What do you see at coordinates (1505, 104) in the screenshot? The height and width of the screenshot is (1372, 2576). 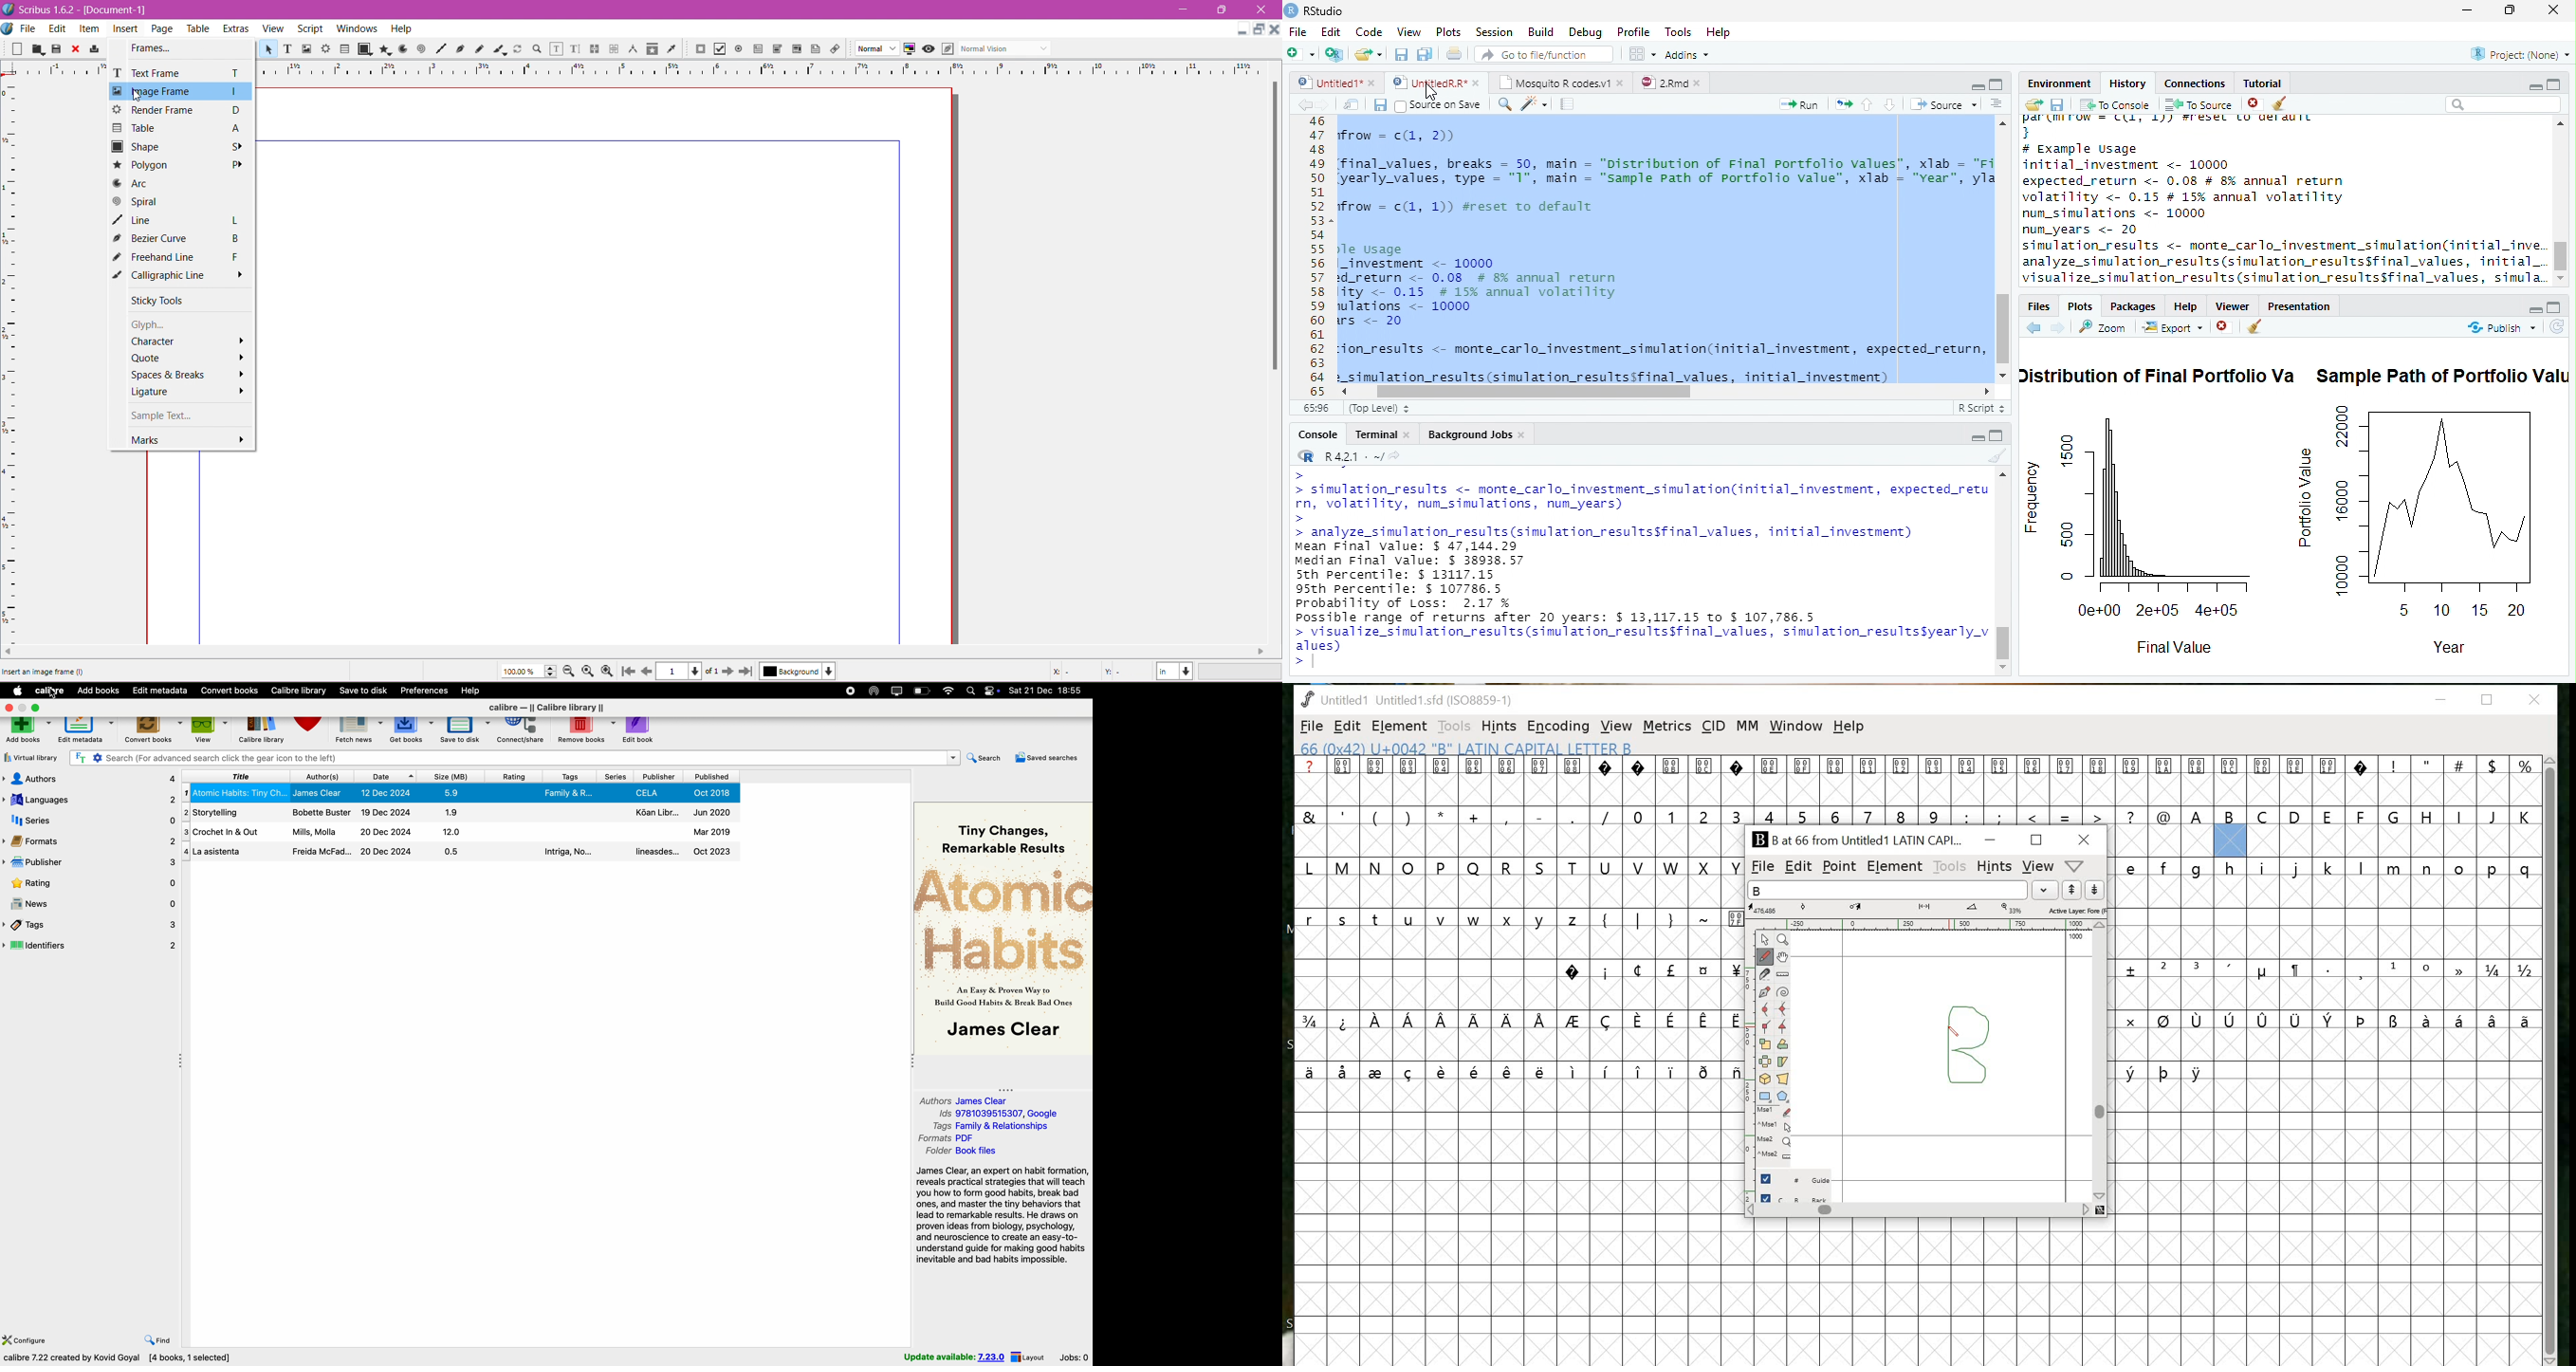 I see `Find and replace` at bounding box center [1505, 104].